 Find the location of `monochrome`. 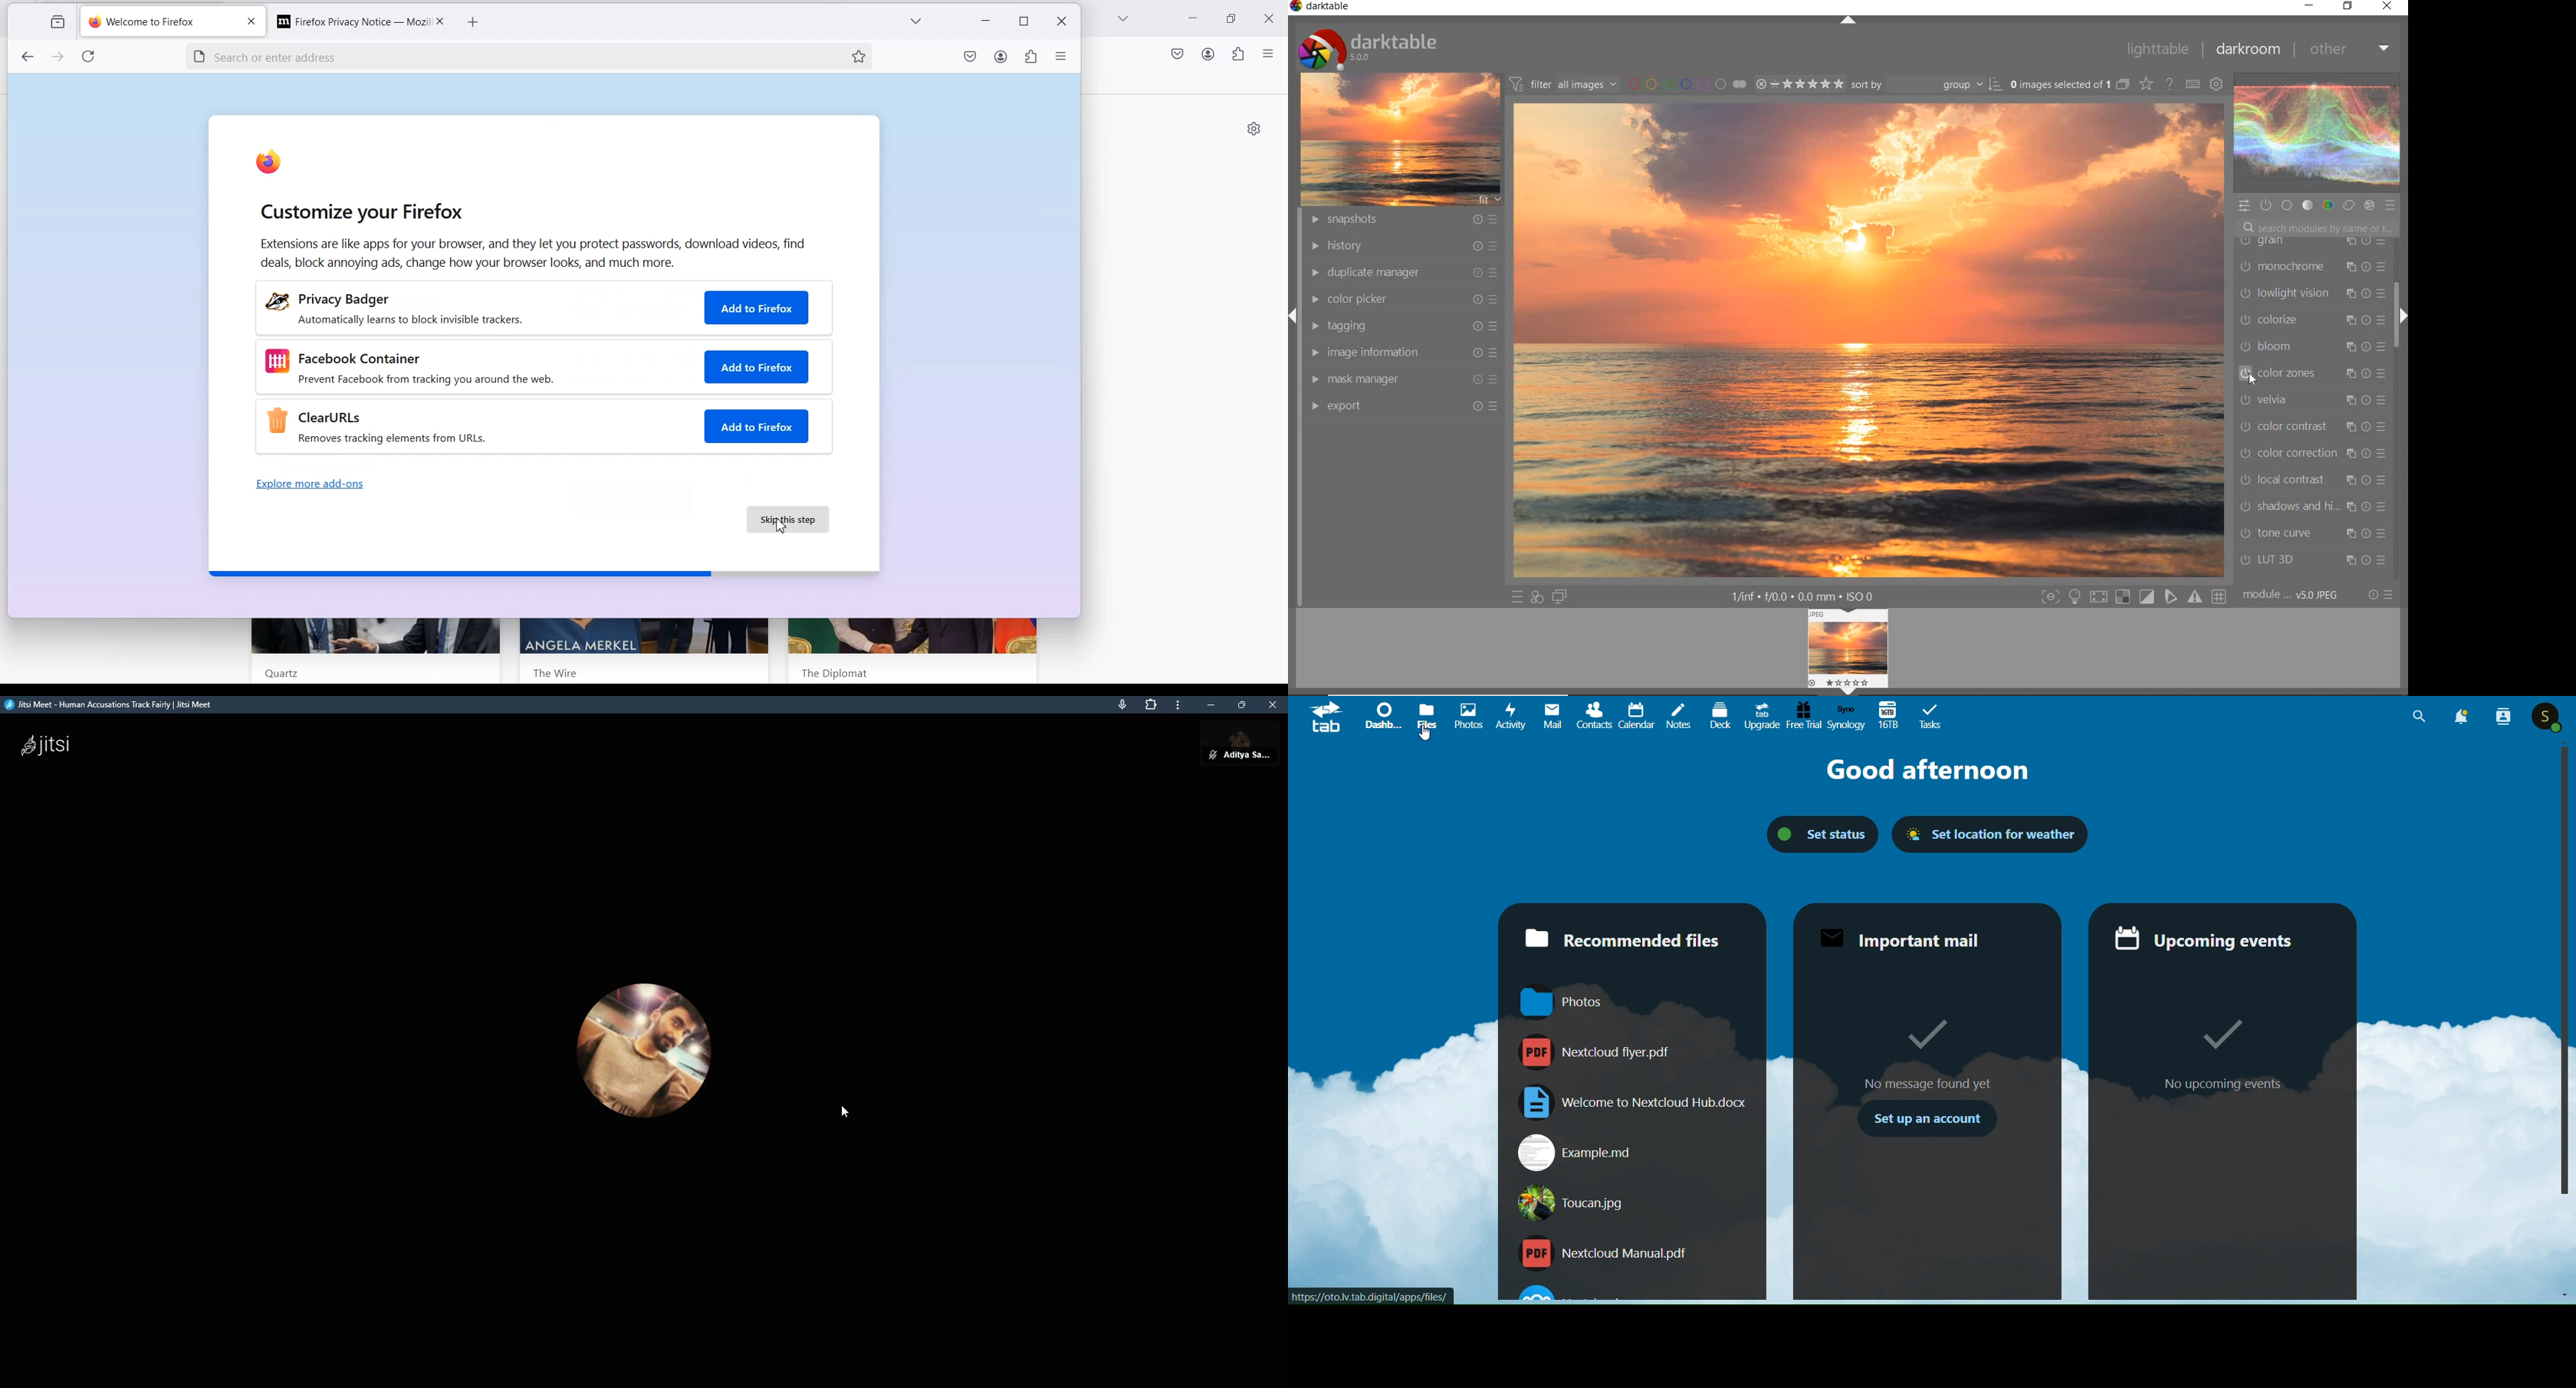

monochrome is located at coordinates (2311, 268).